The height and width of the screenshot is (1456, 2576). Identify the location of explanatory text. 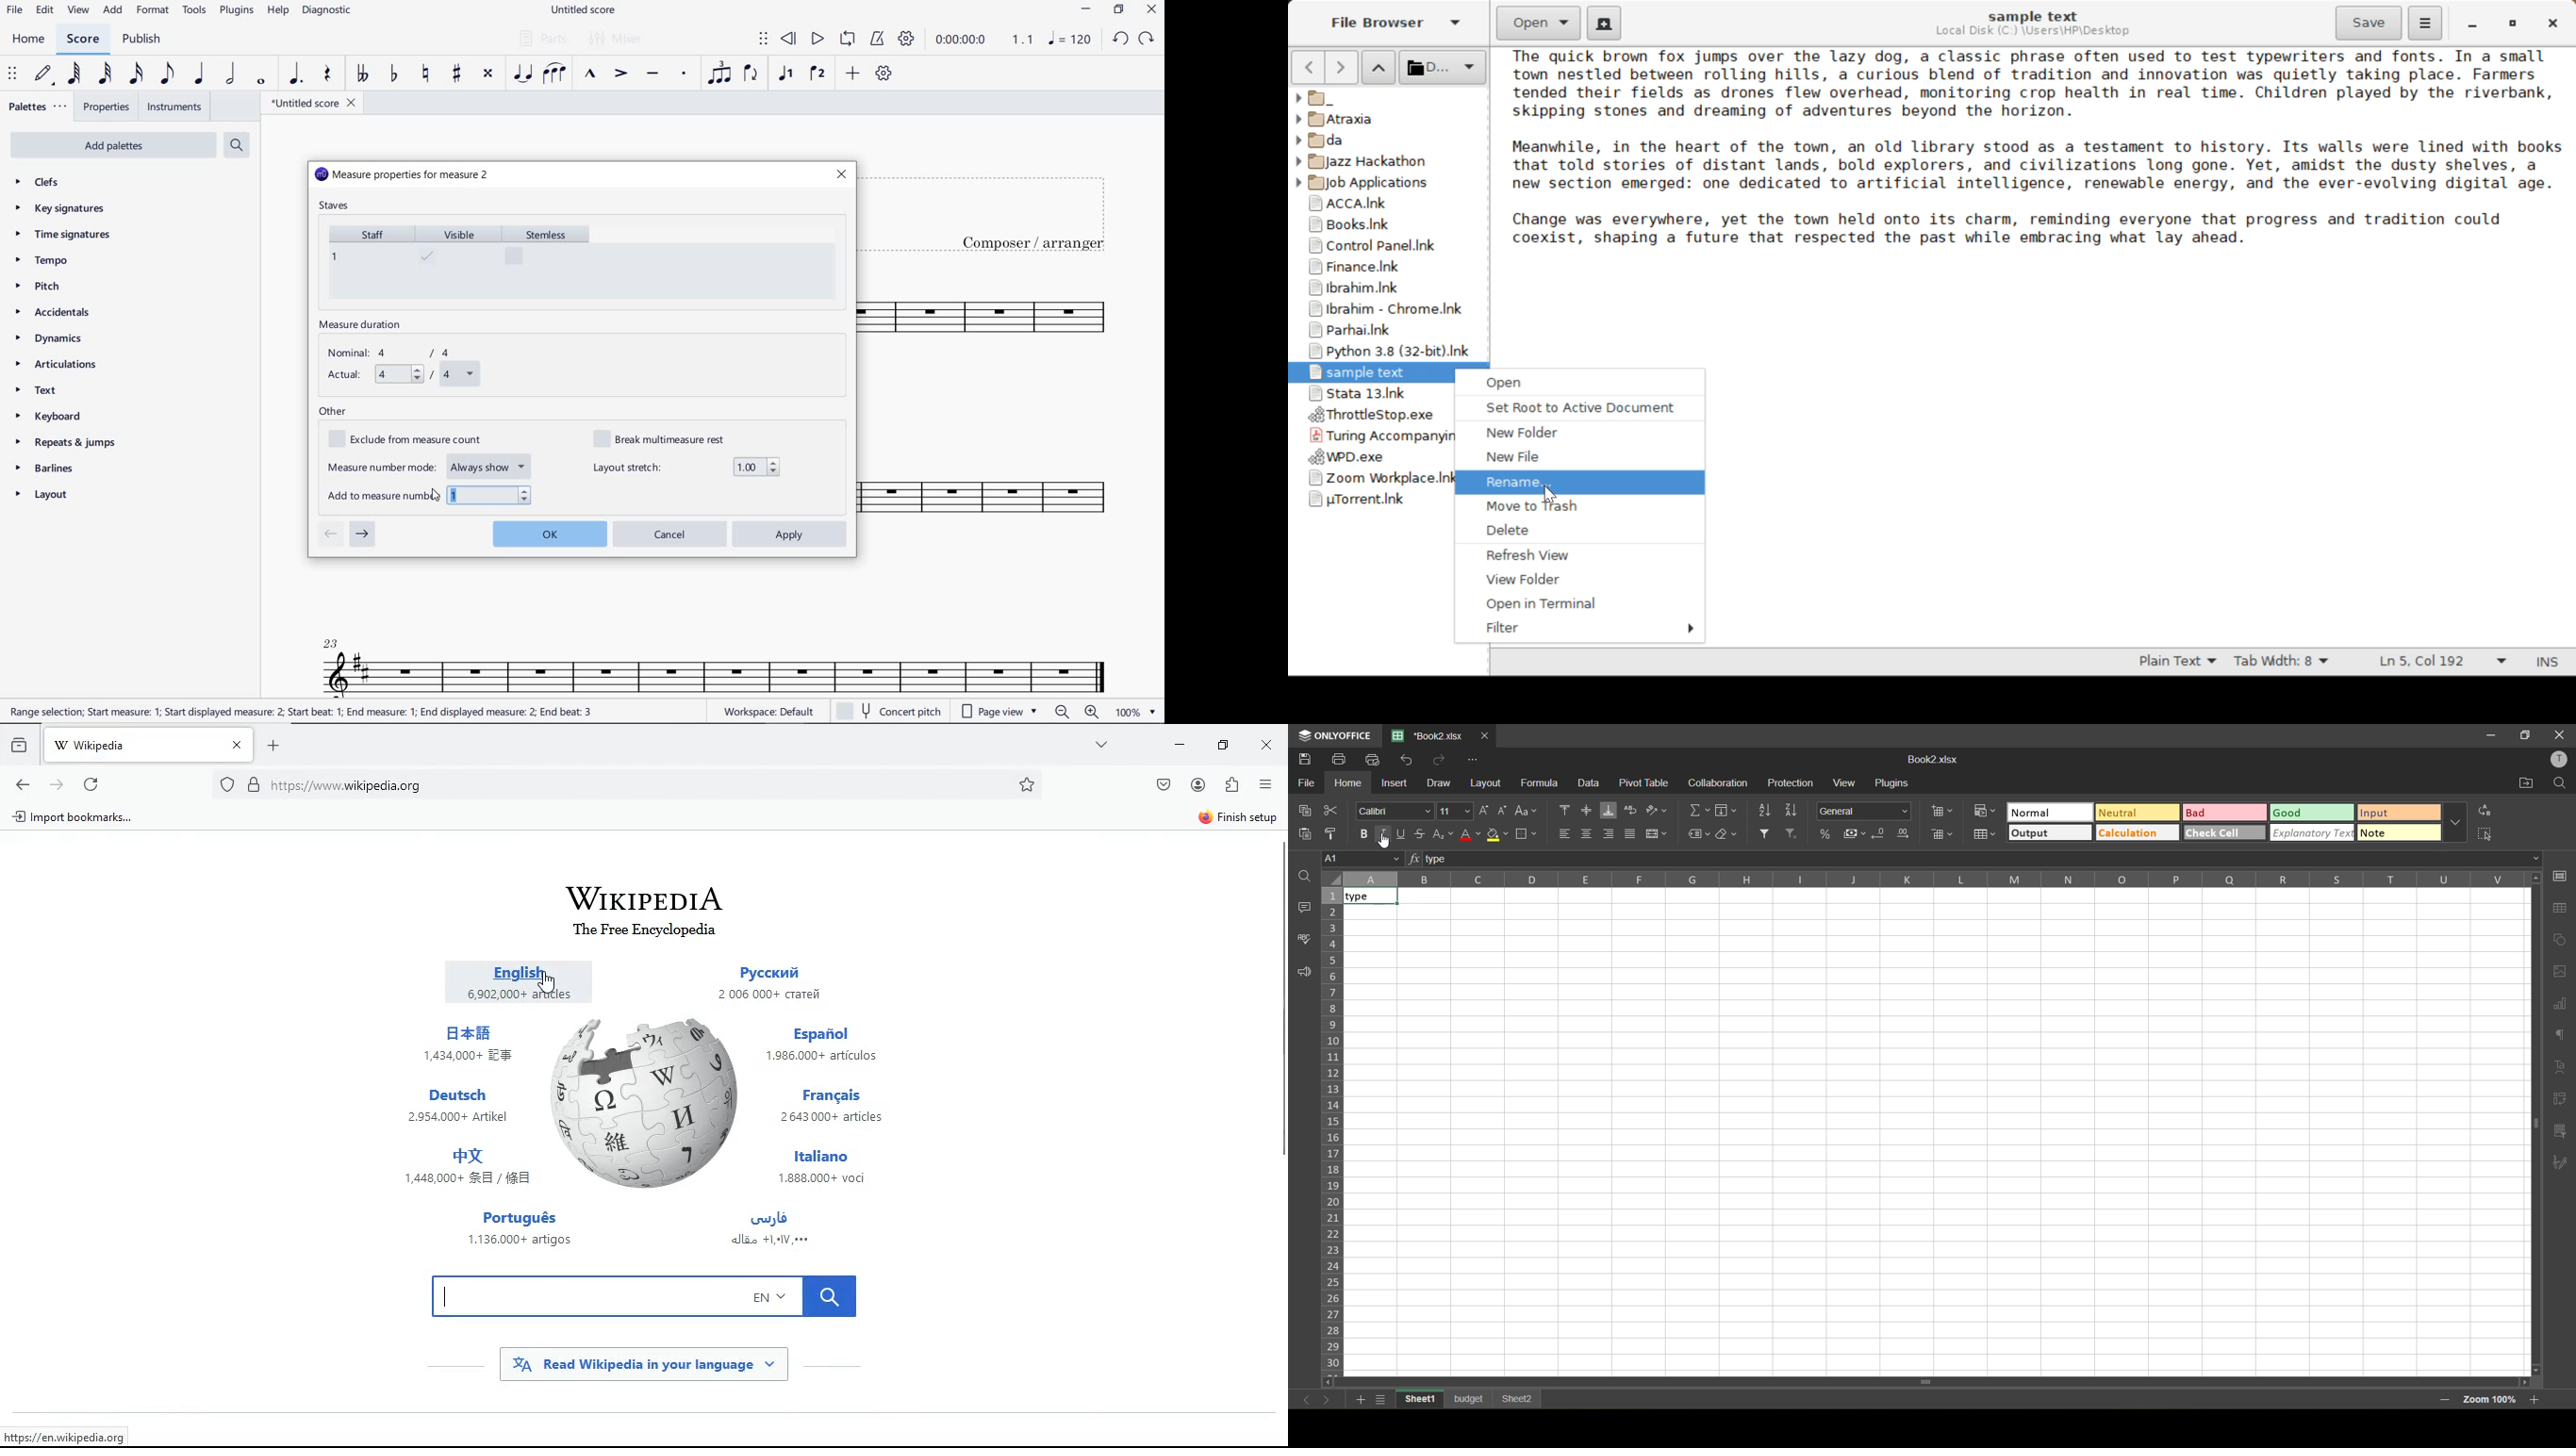
(2311, 833).